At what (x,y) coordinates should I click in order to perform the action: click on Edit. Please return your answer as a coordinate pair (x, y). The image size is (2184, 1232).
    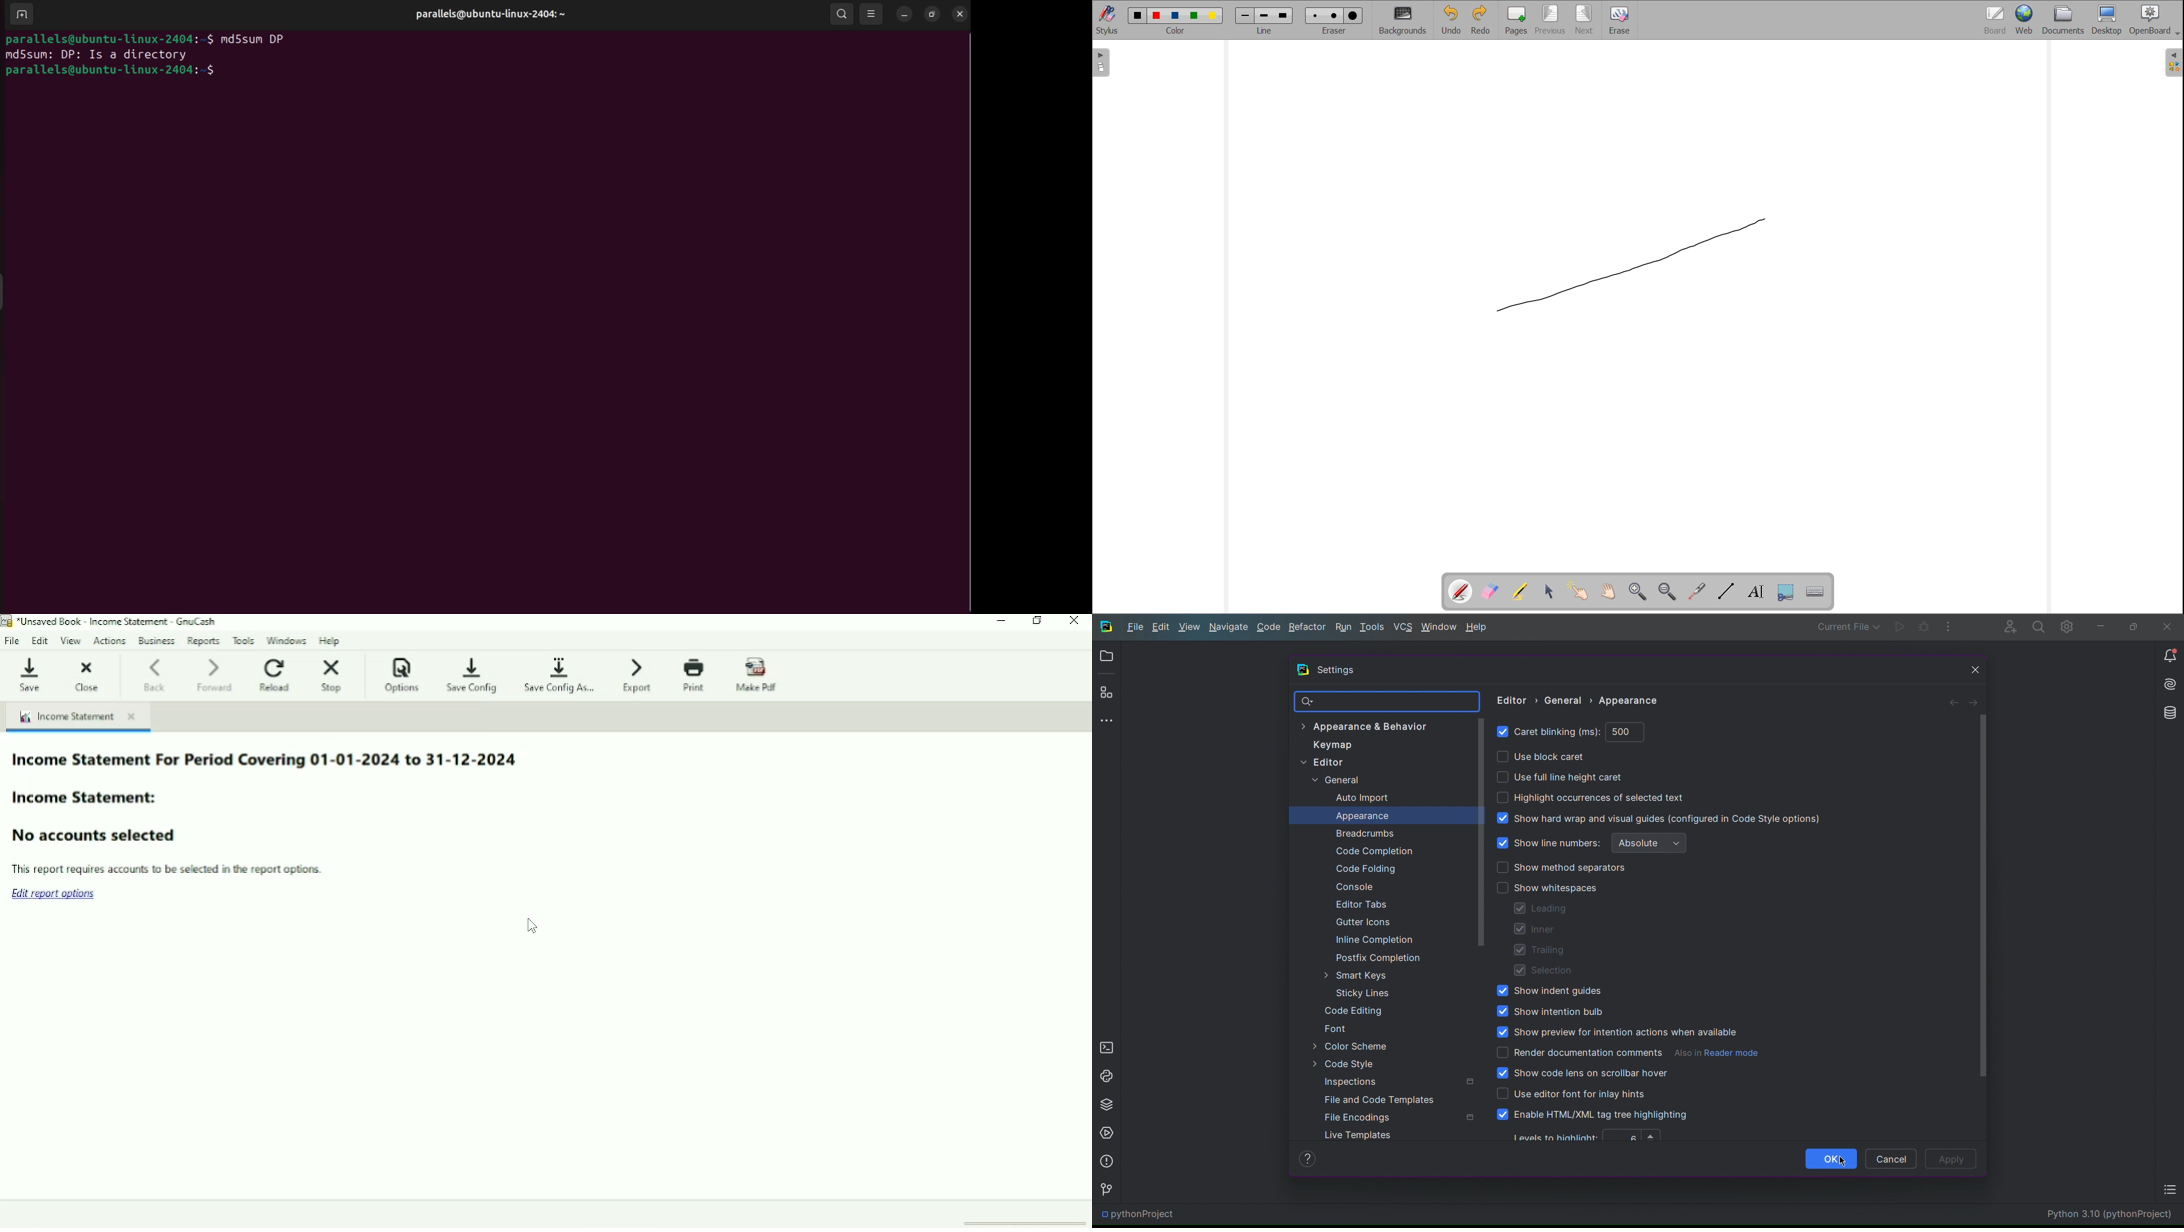
    Looking at the image, I should click on (1159, 628).